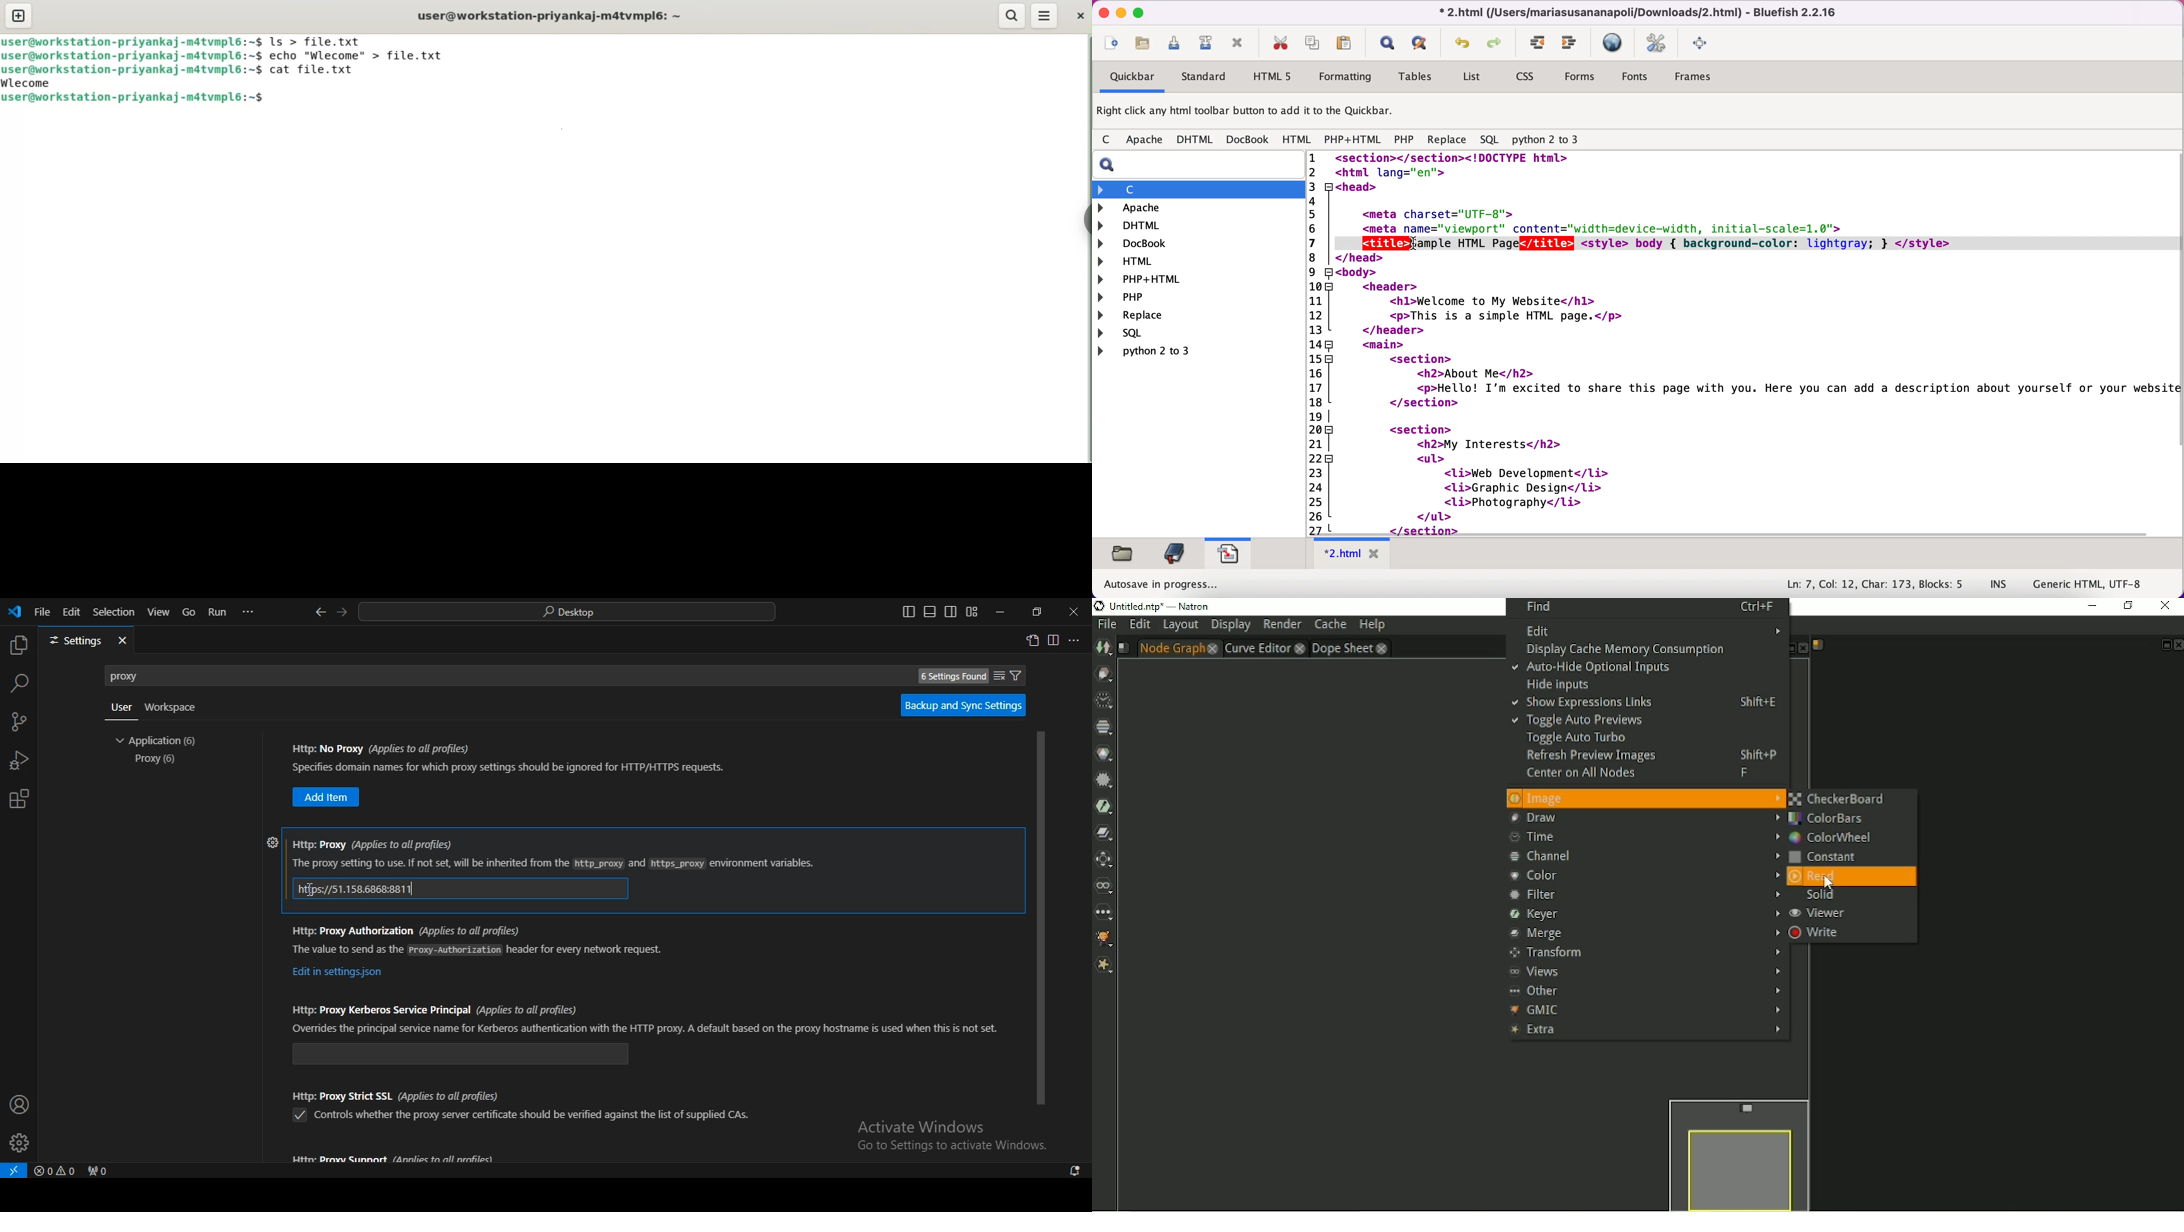 The height and width of the screenshot is (1232, 2184). Describe the element at coordinates (14, 1170) in the screenshot. I see `Open a remote window` at that location.